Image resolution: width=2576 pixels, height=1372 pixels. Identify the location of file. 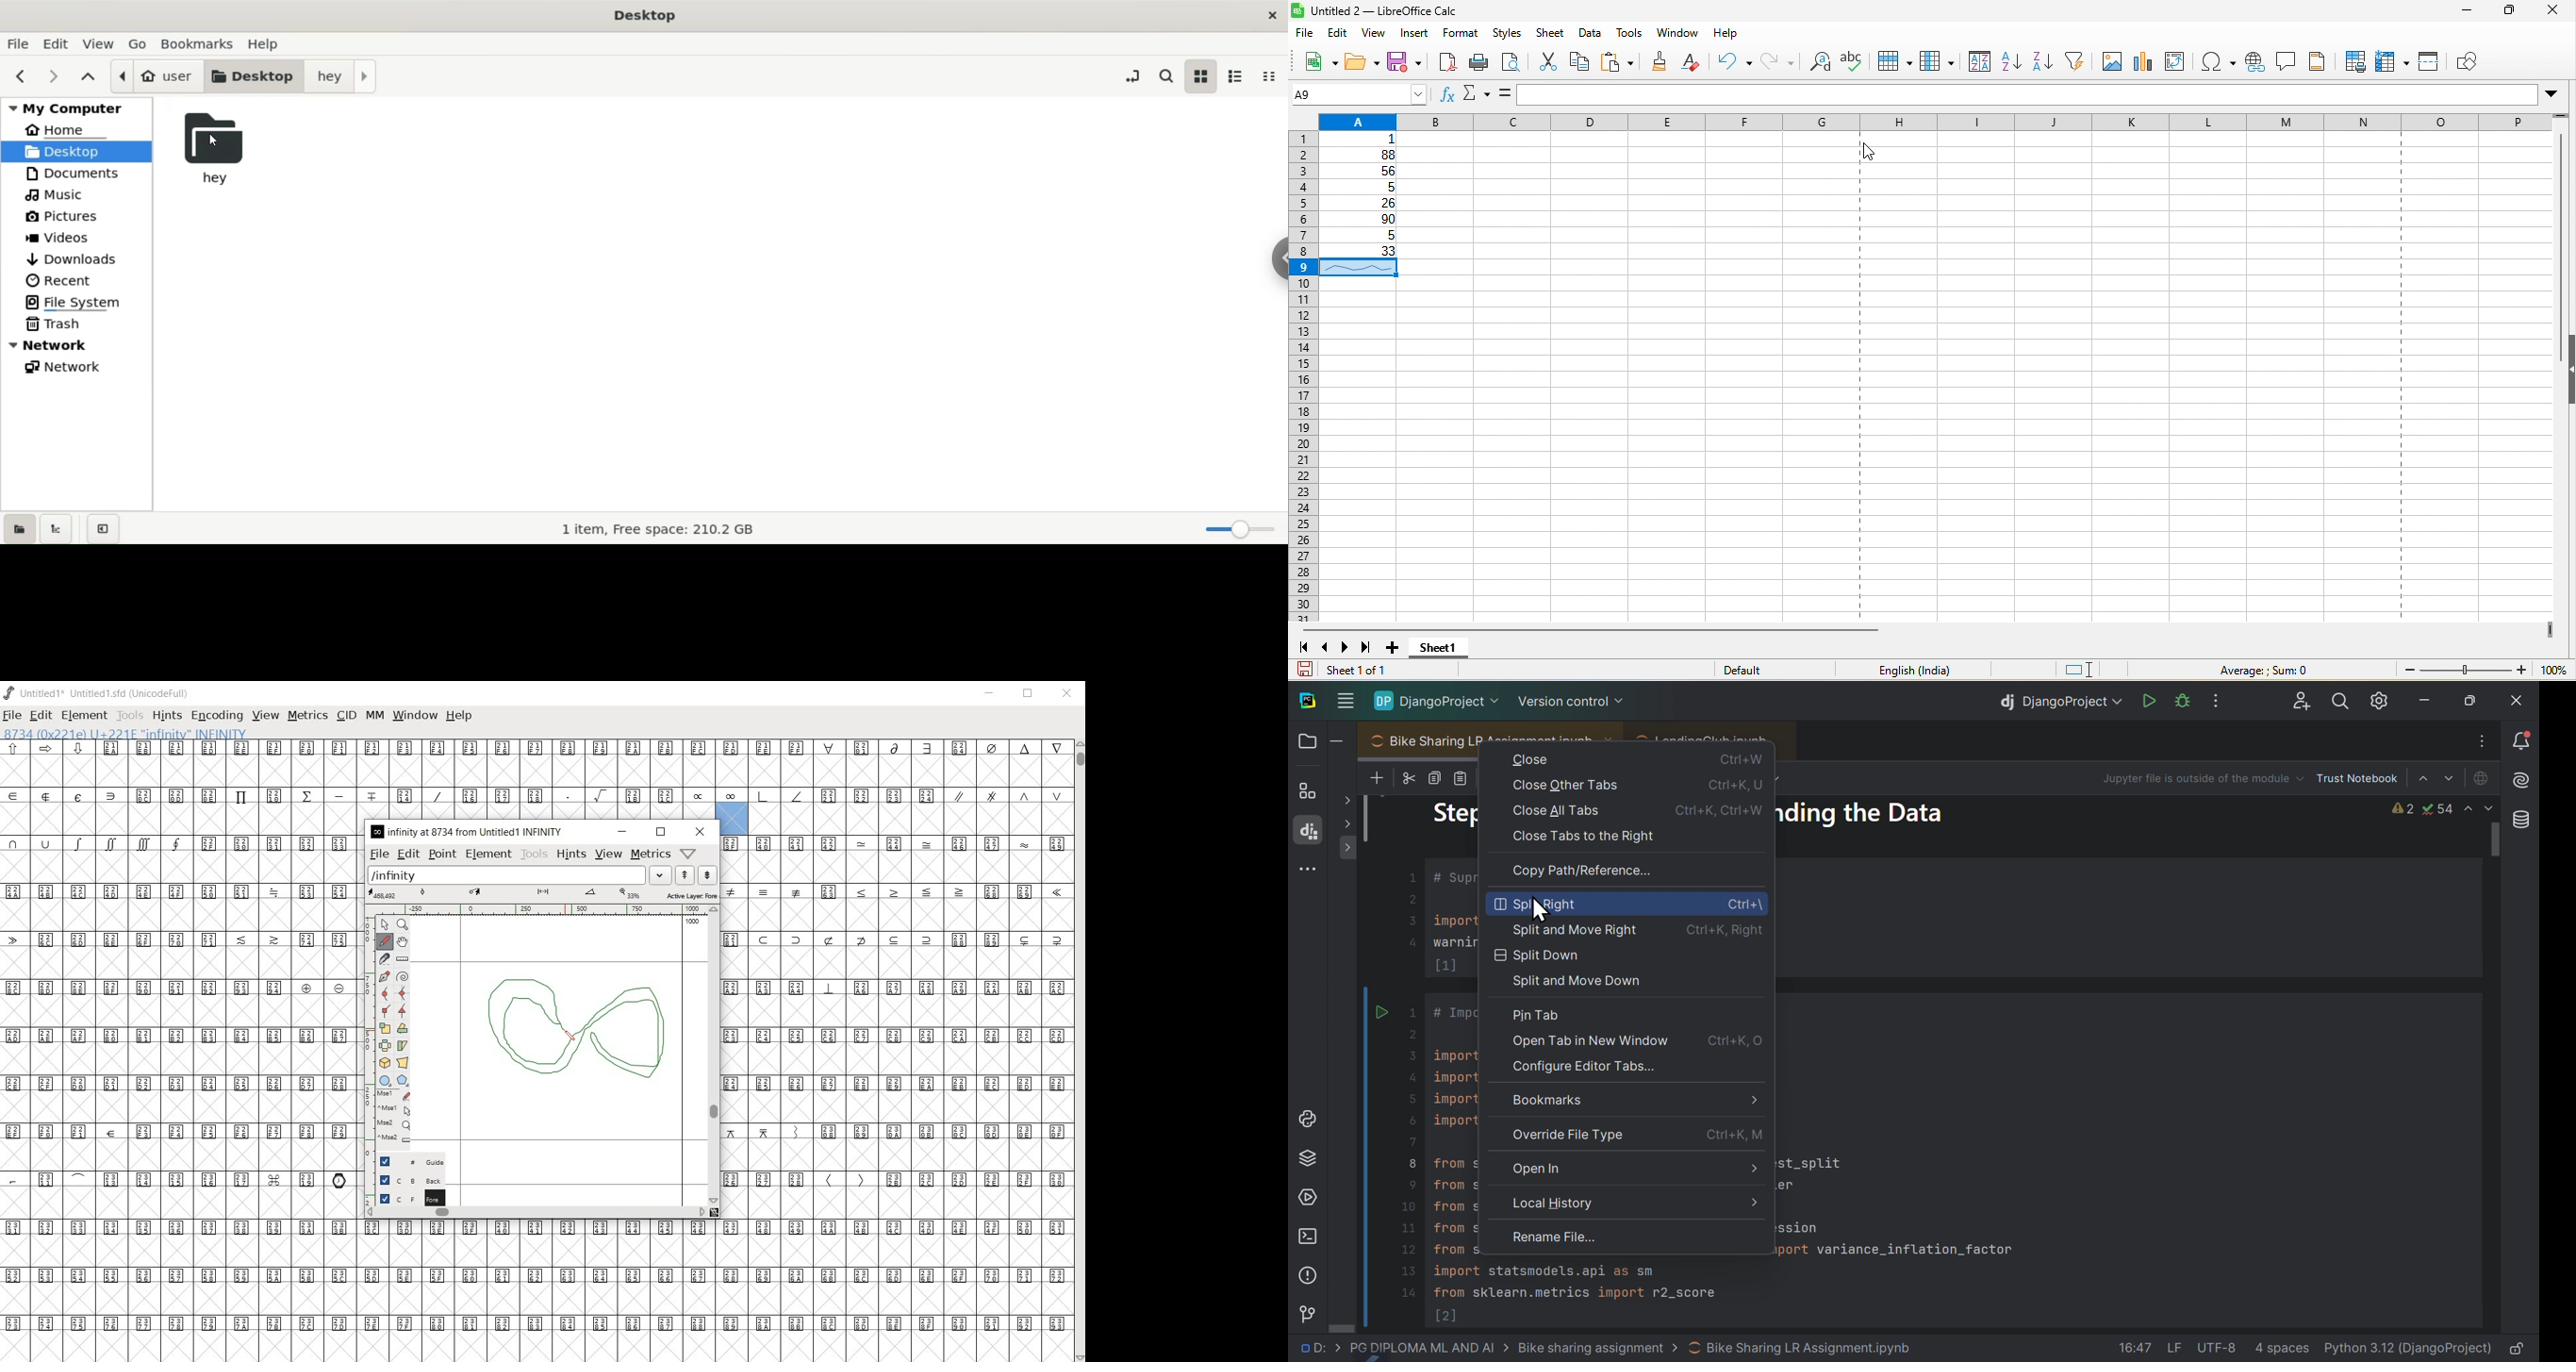
(1303, 31).